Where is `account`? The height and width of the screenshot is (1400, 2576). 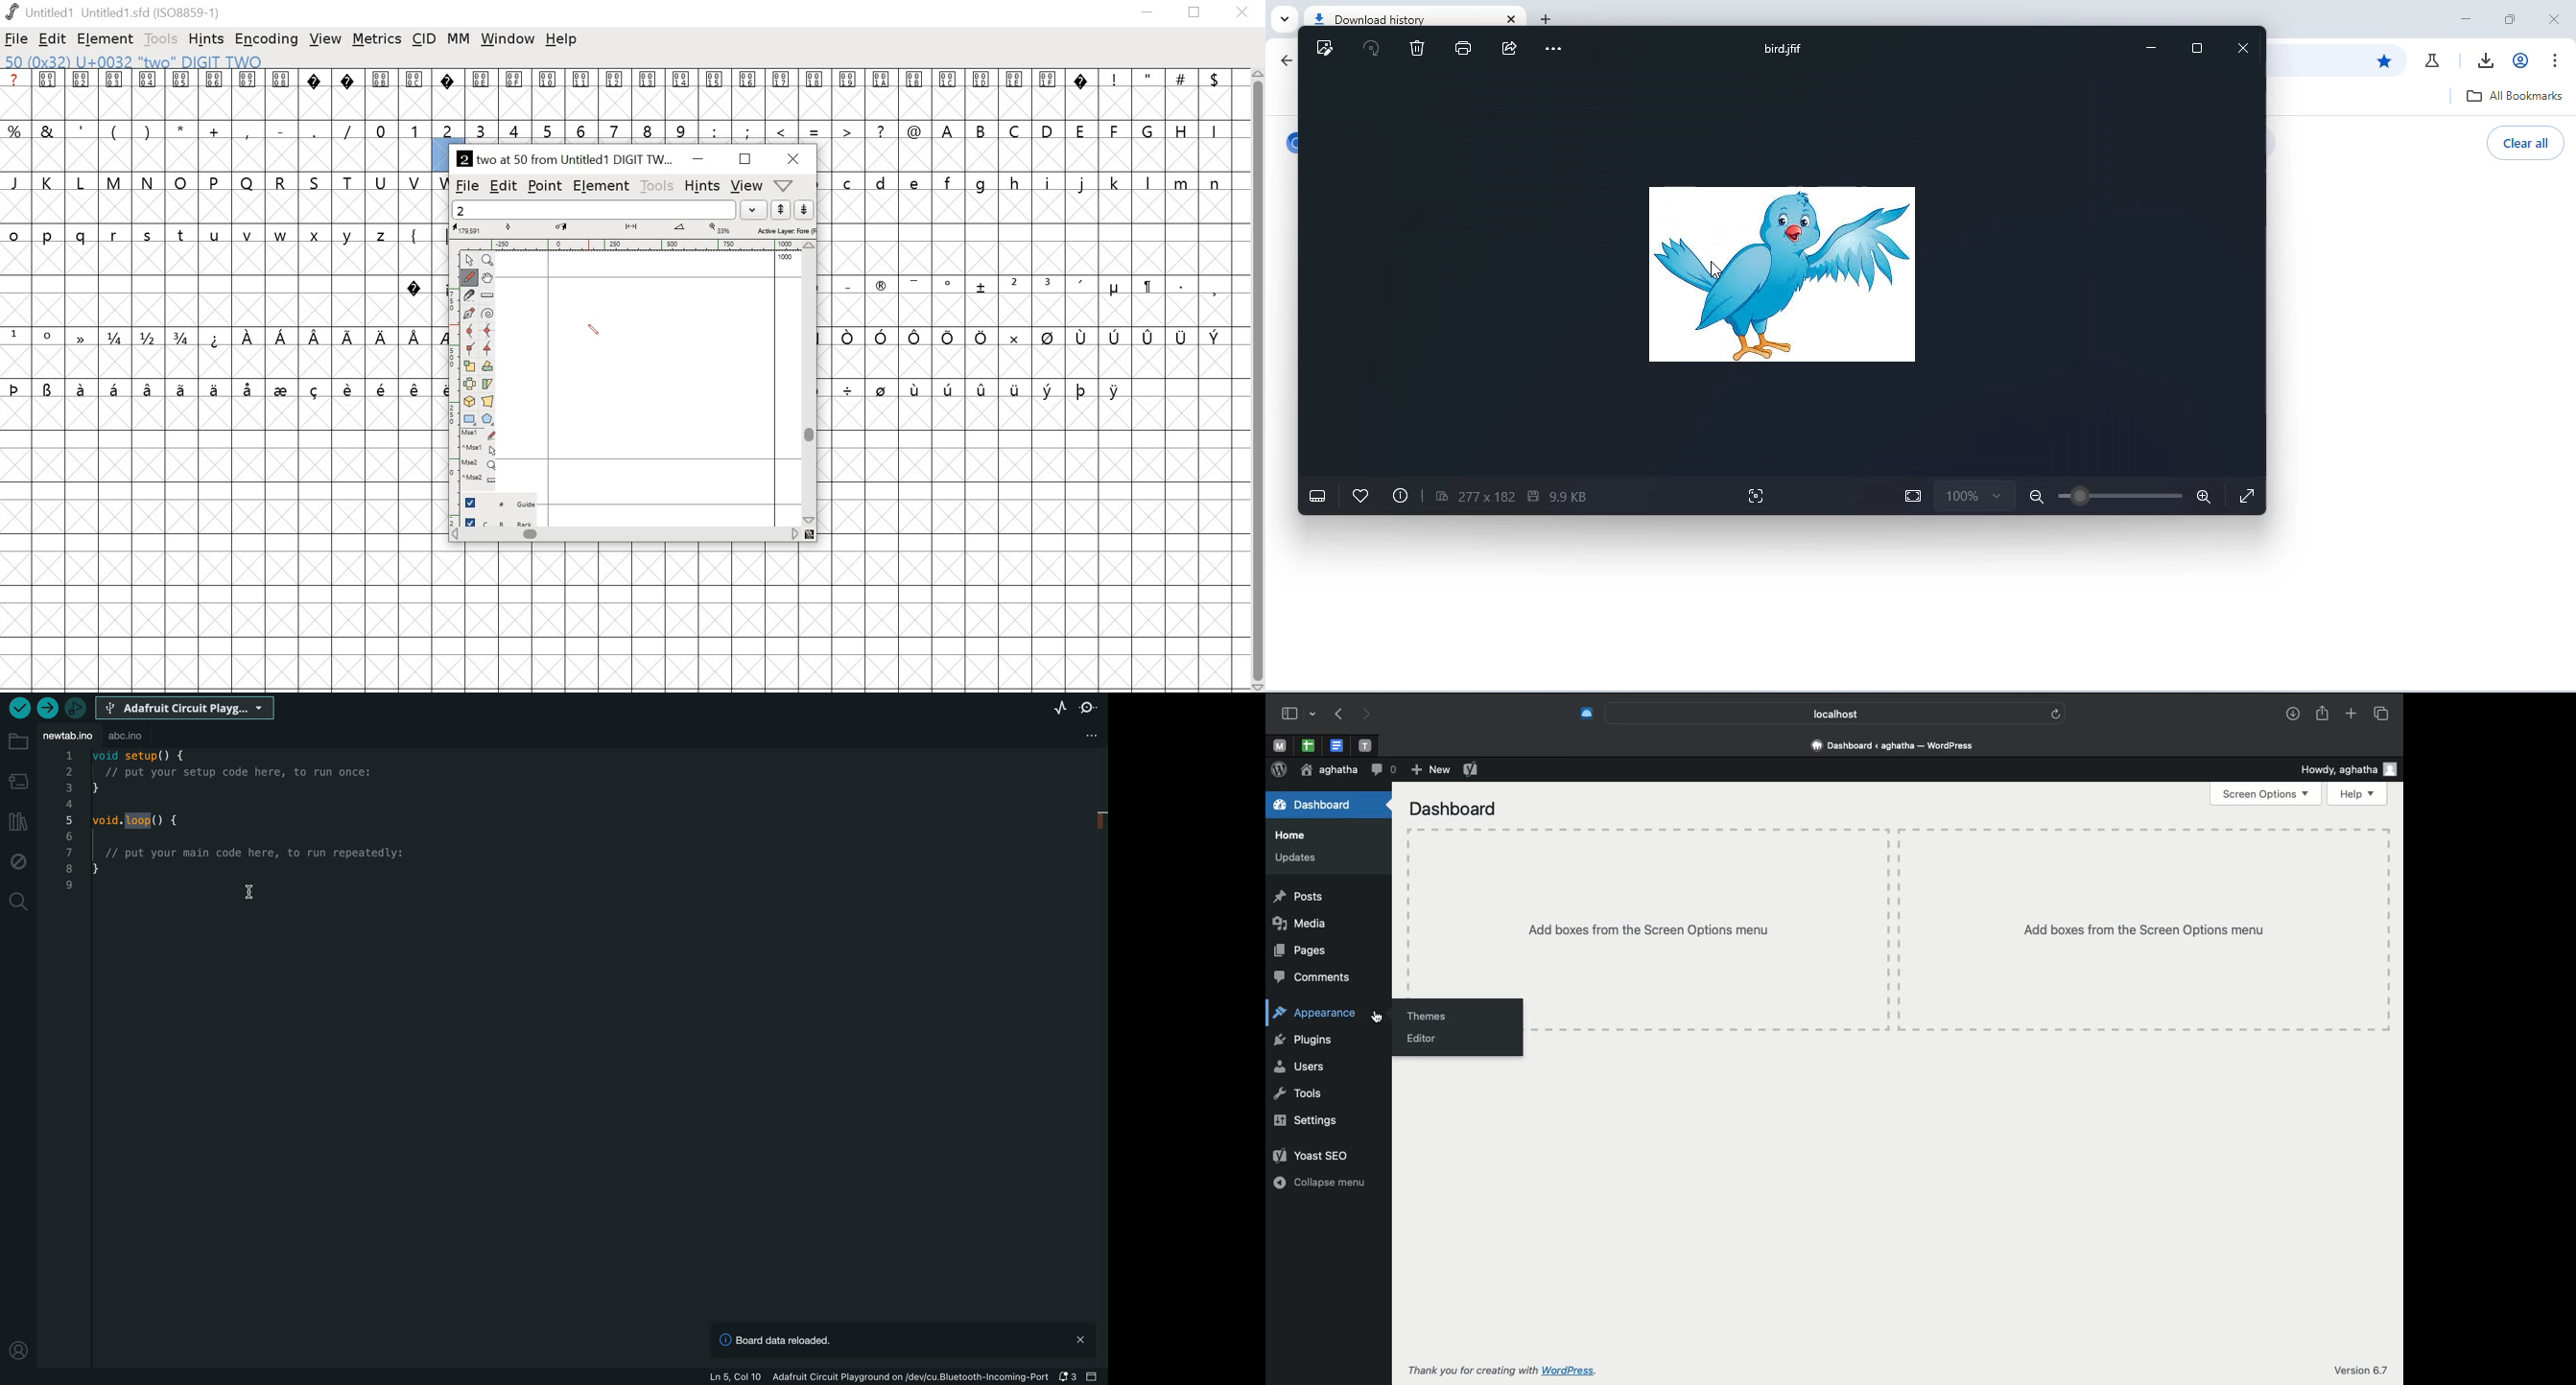 account is located at coordinates (2521, 59).